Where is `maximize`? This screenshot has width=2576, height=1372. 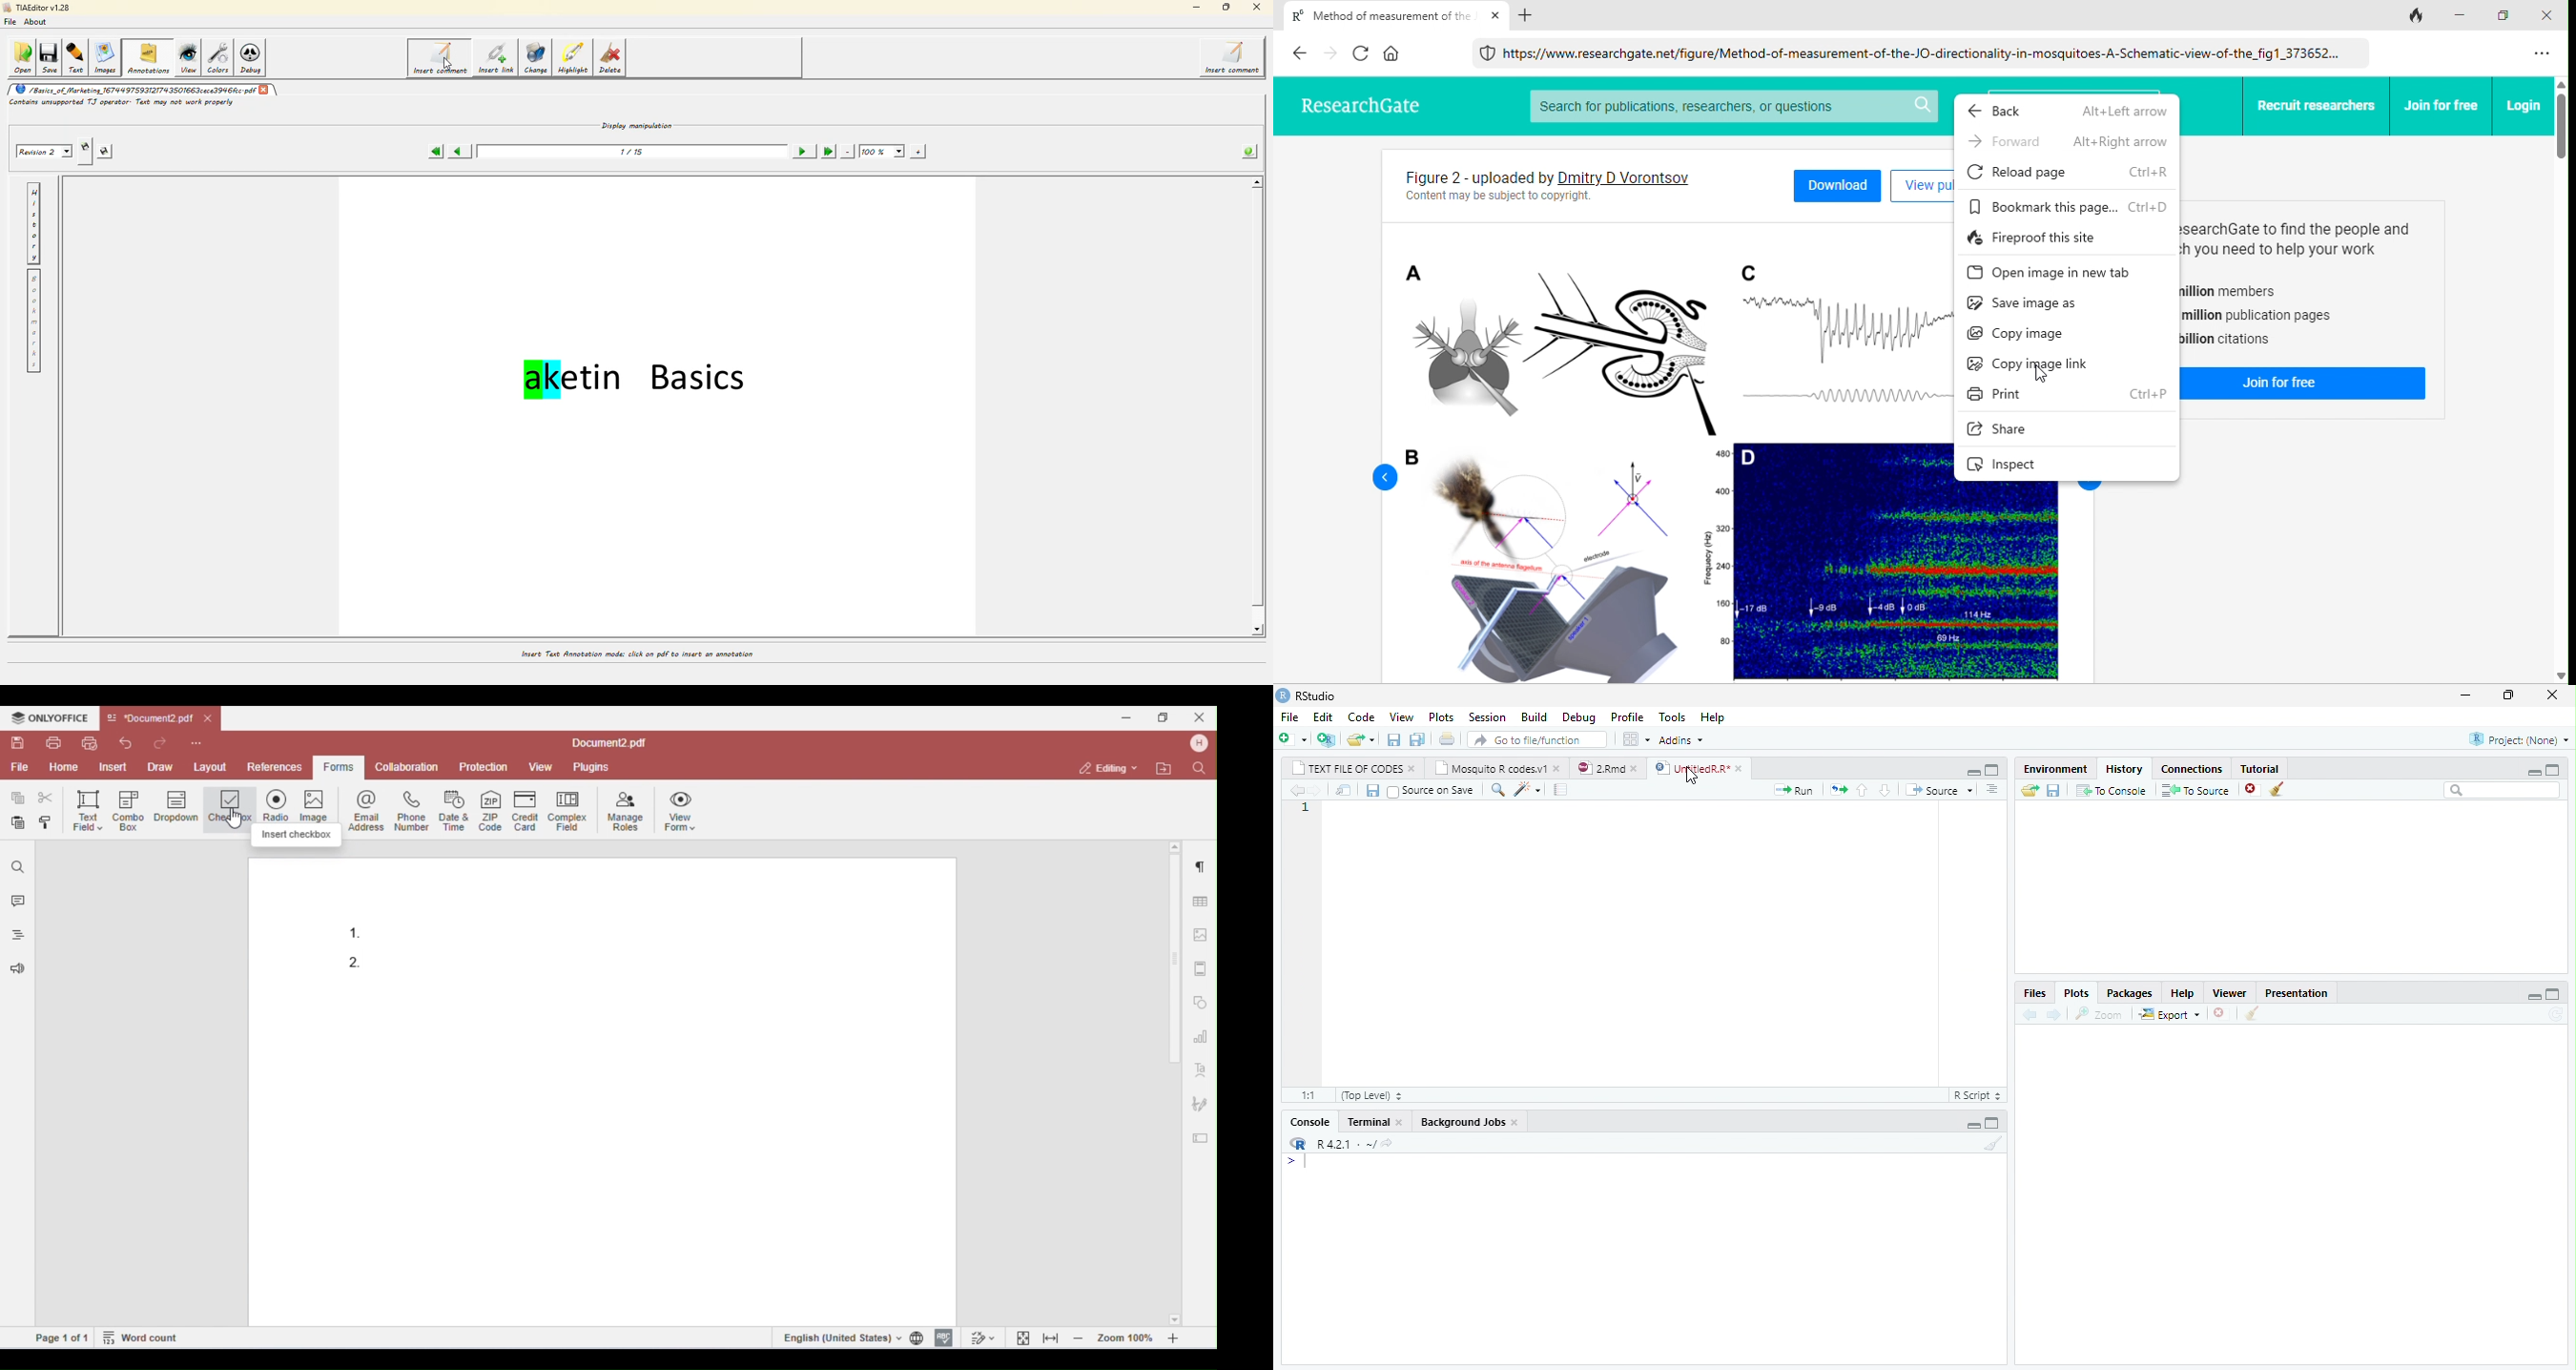
maximize is located at coordinates (2508, 695).